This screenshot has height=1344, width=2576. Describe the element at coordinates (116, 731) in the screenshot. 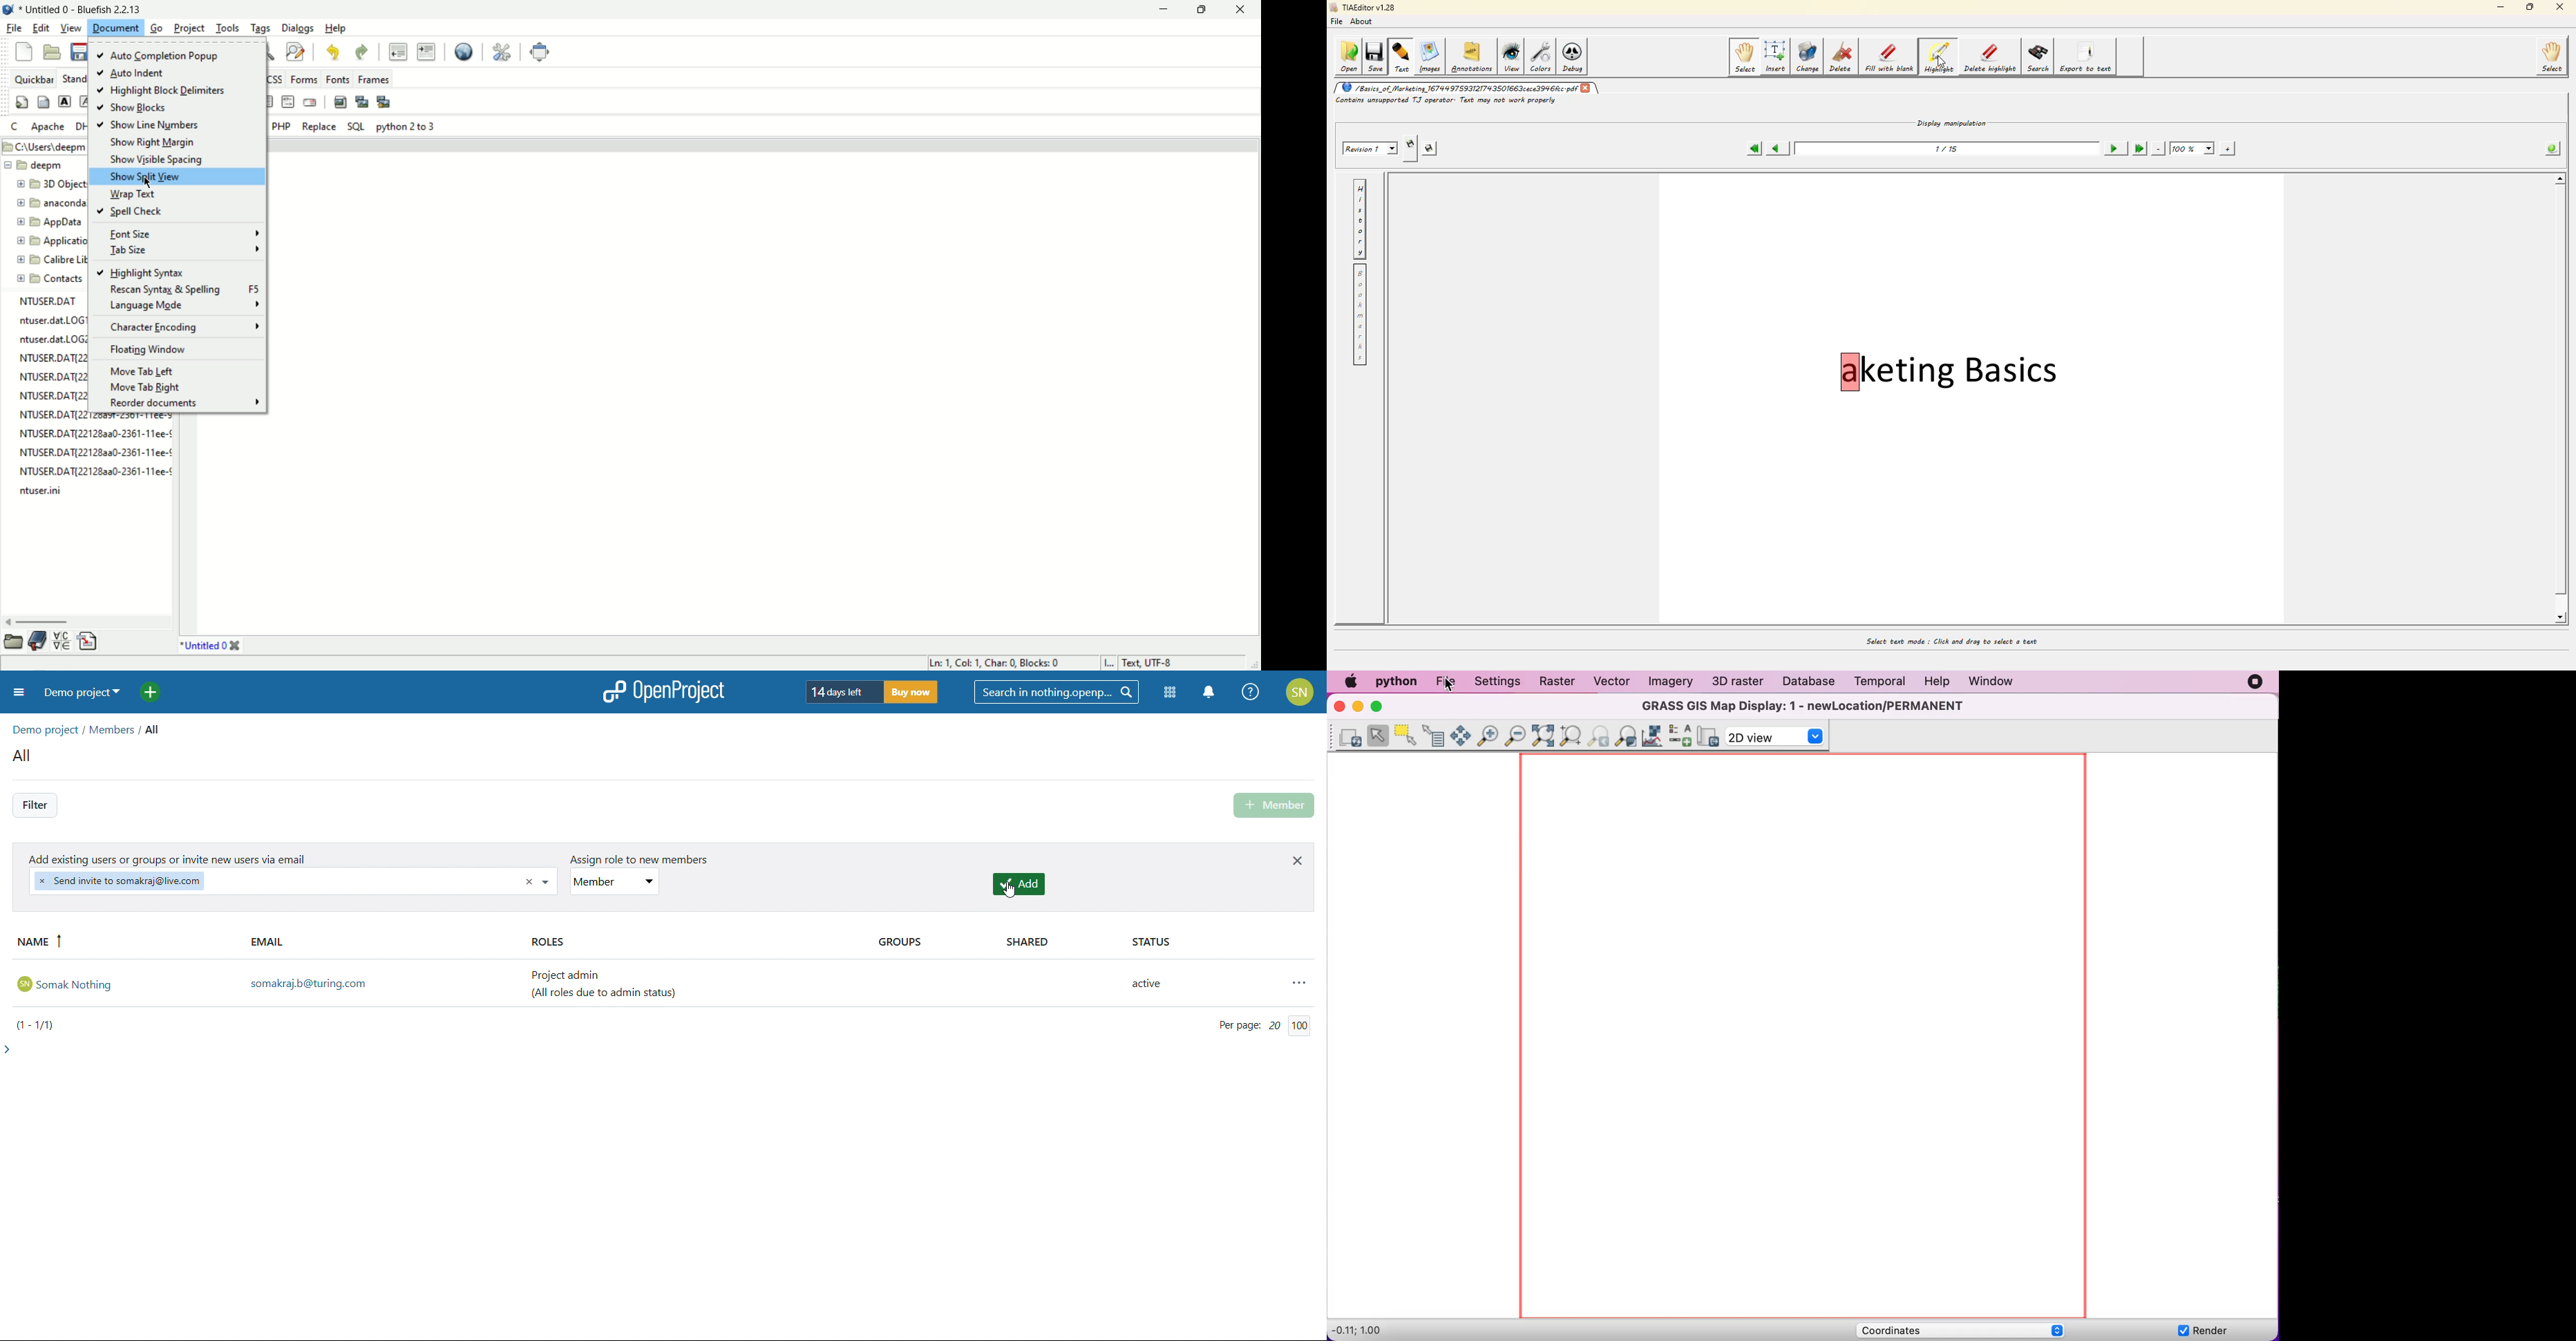

I see `members/` at that location.